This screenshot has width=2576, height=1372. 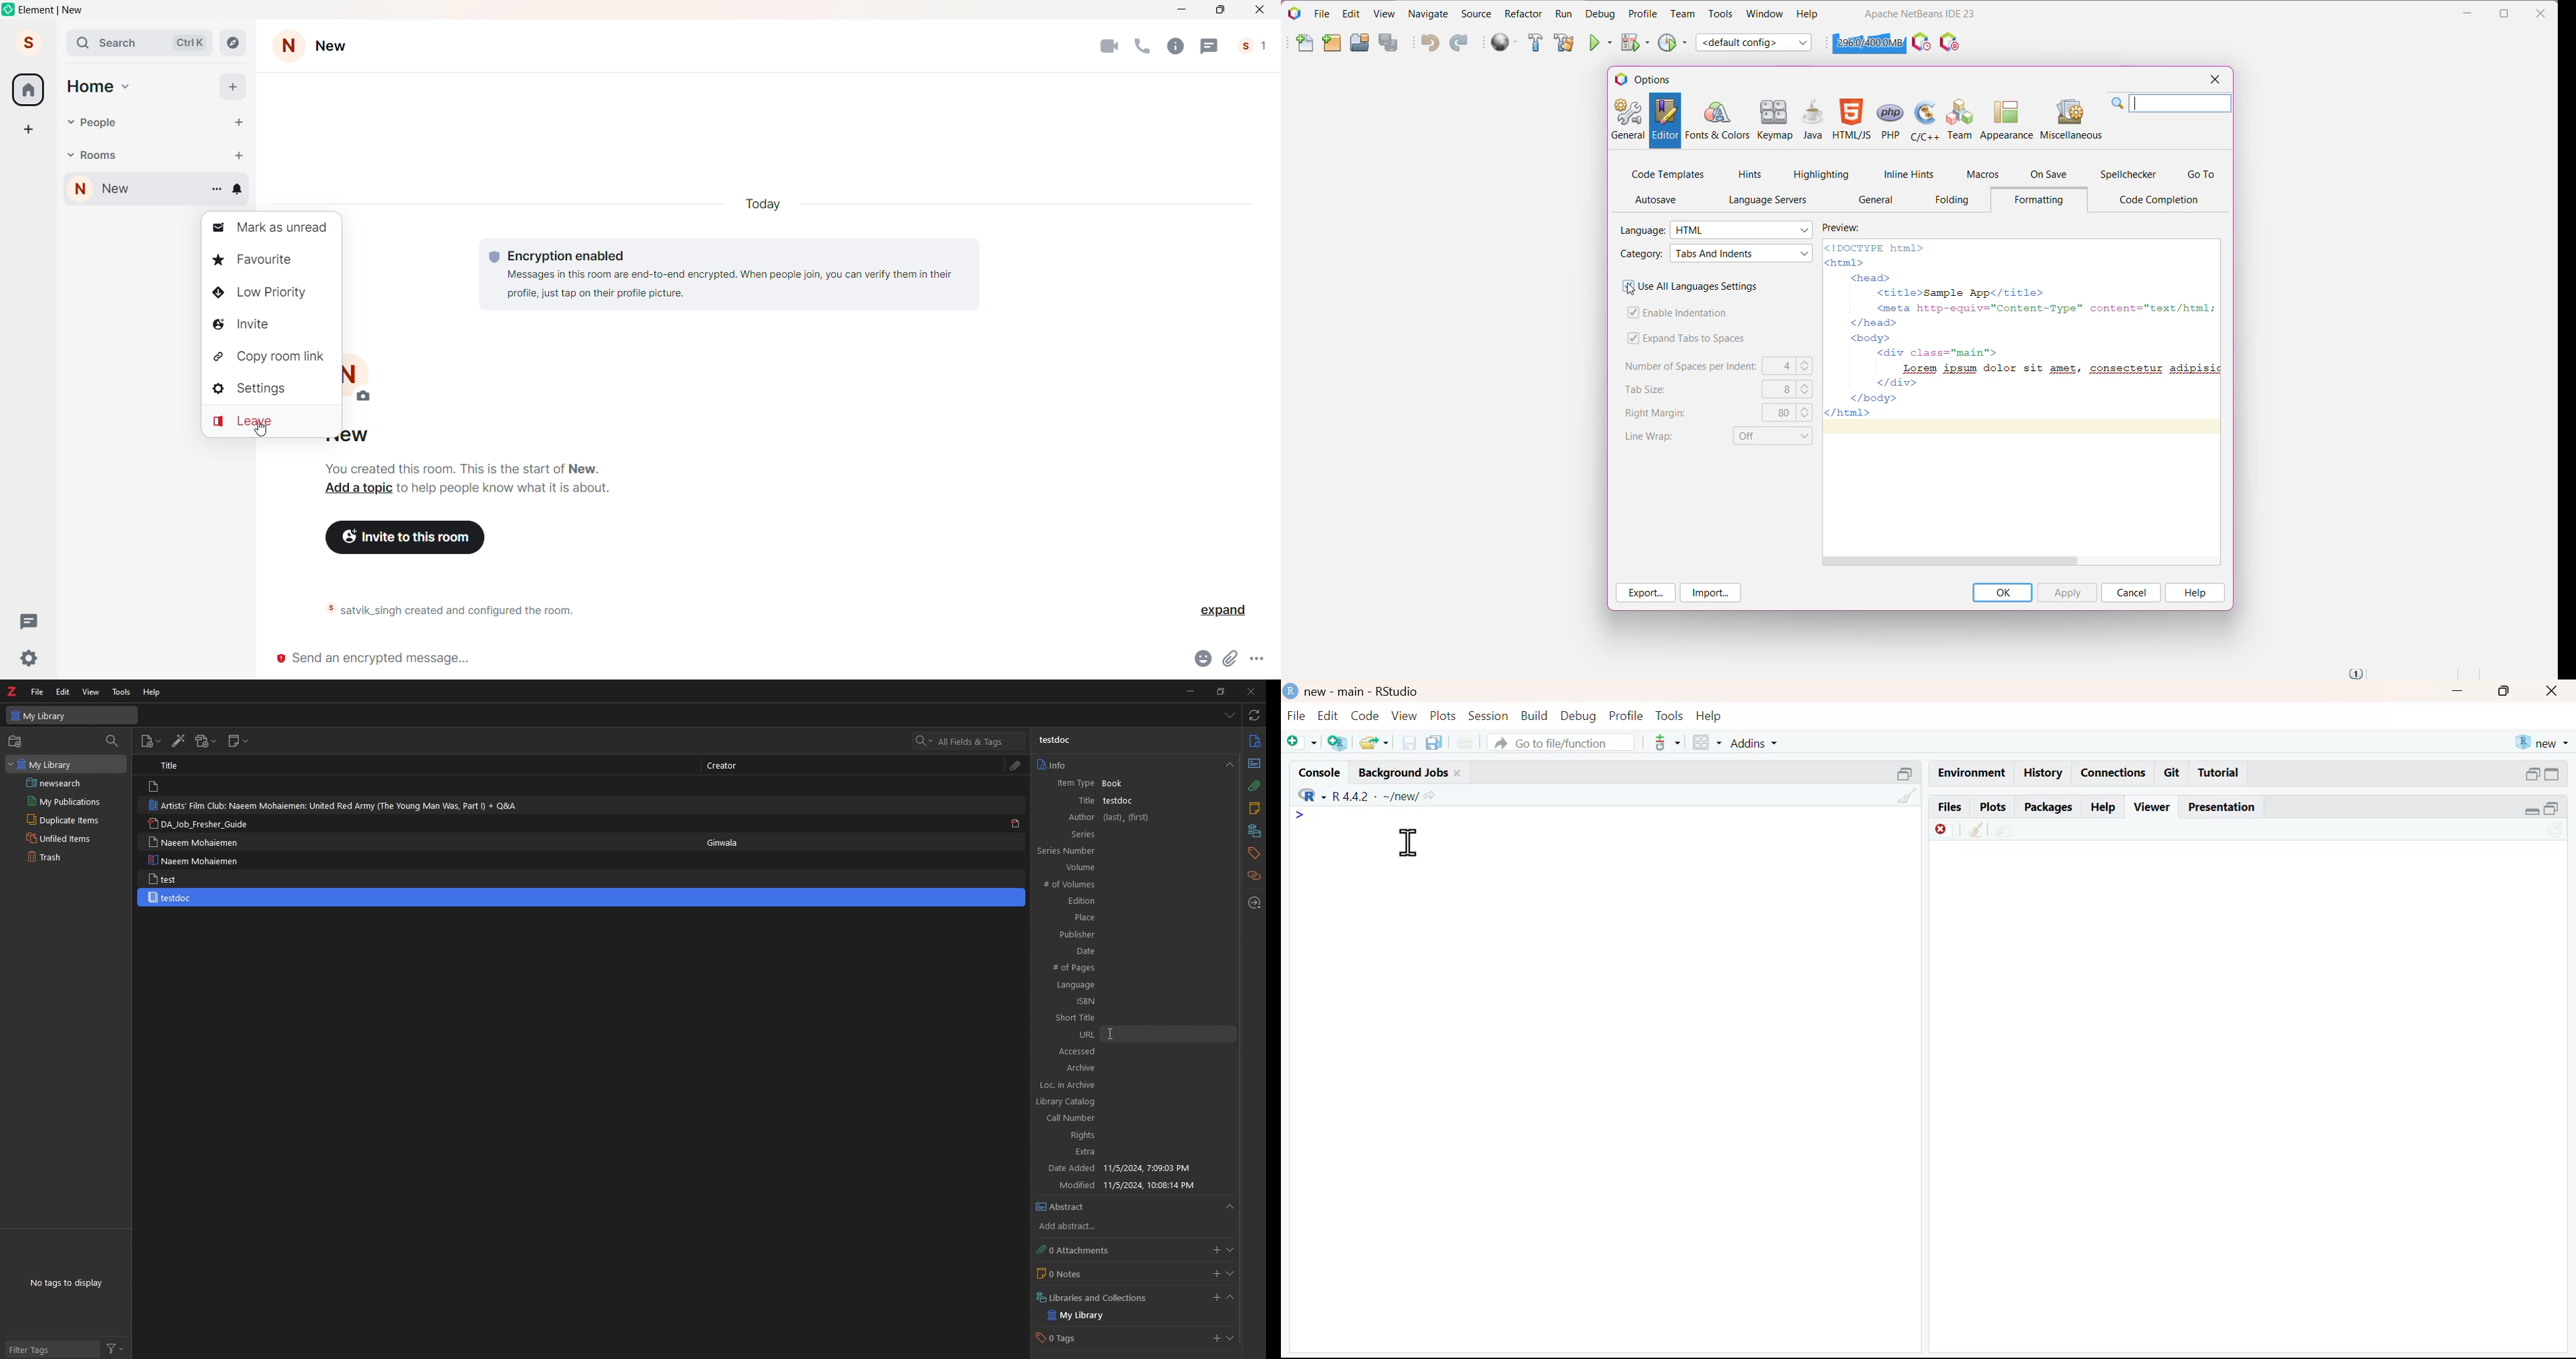 I want to click on Start Chat, so click(x=240, y=123).